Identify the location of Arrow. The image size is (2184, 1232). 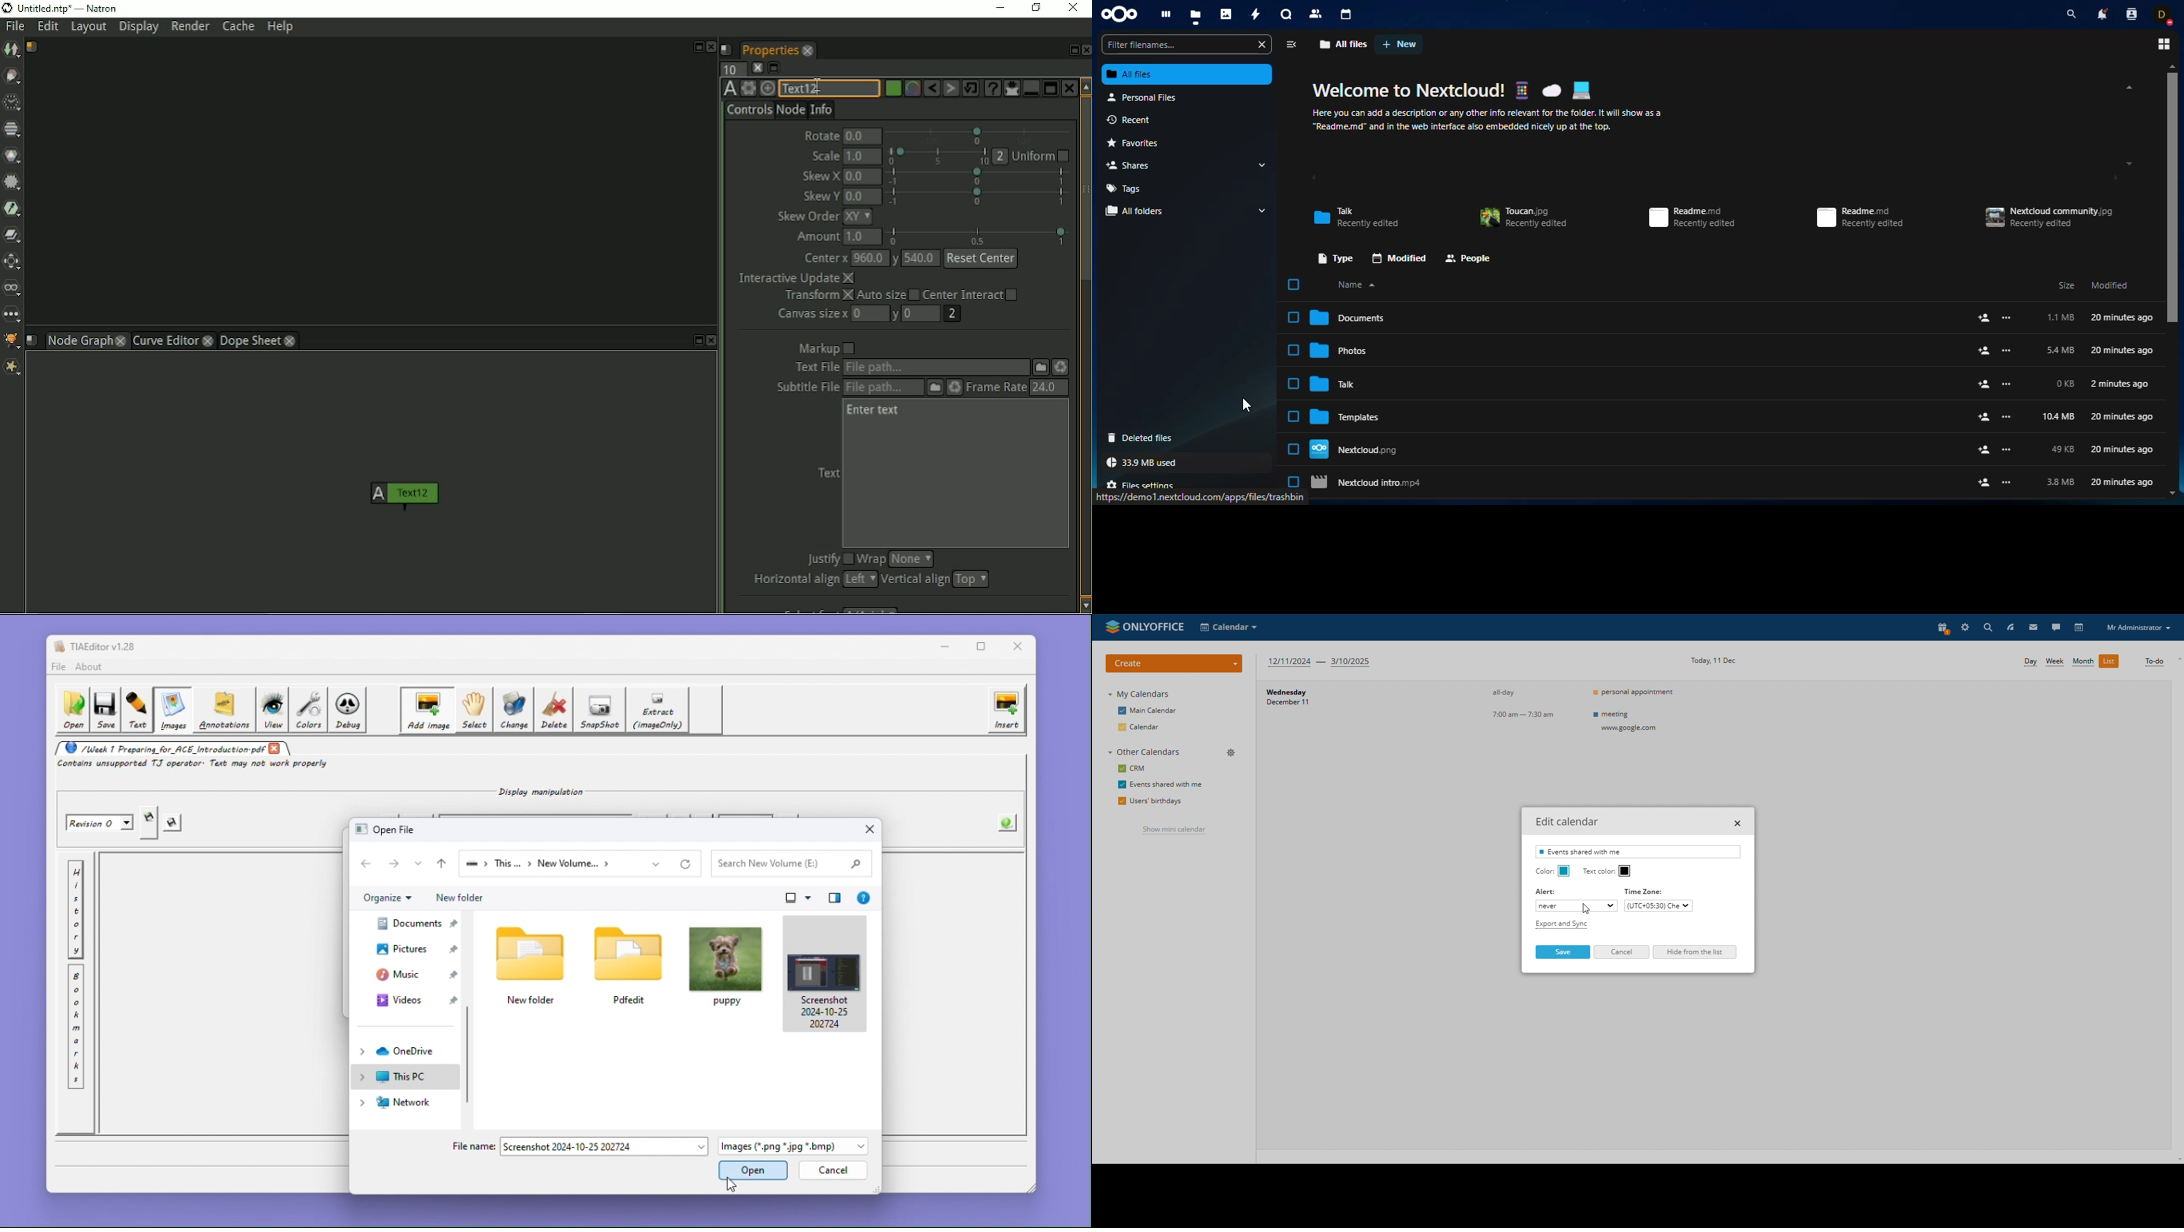
(1257, 210).